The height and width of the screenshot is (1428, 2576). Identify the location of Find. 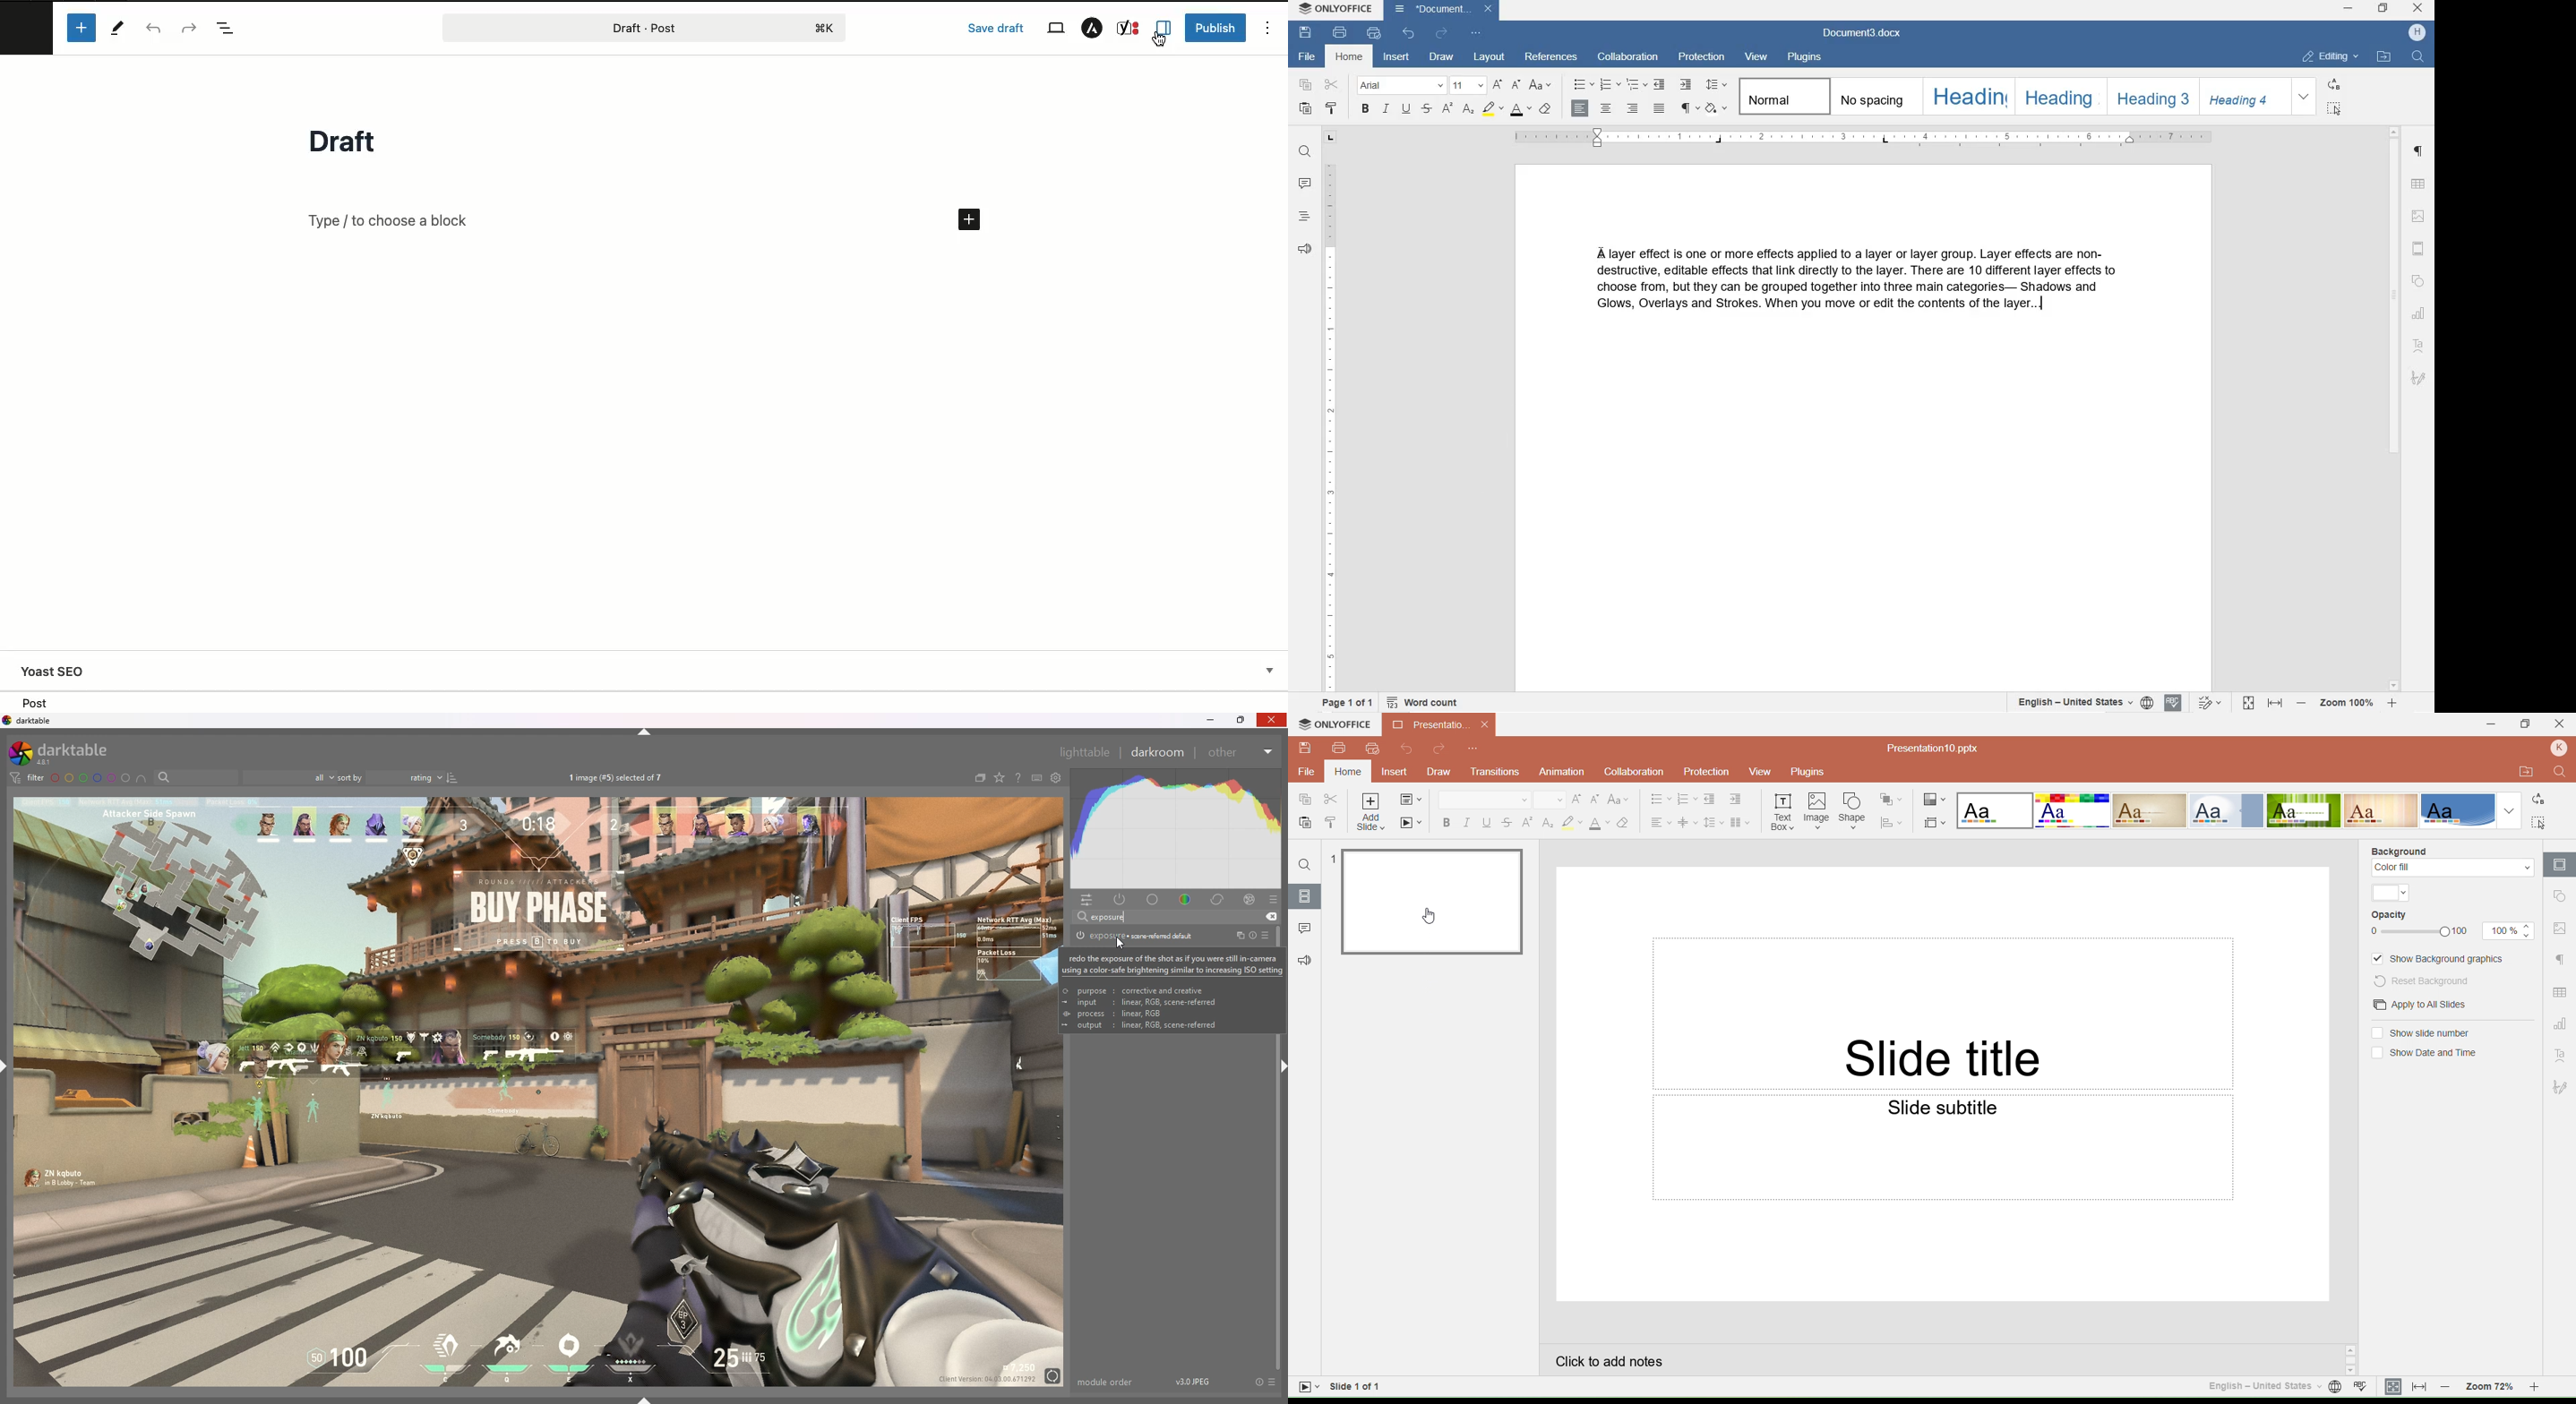
(2559, 771).